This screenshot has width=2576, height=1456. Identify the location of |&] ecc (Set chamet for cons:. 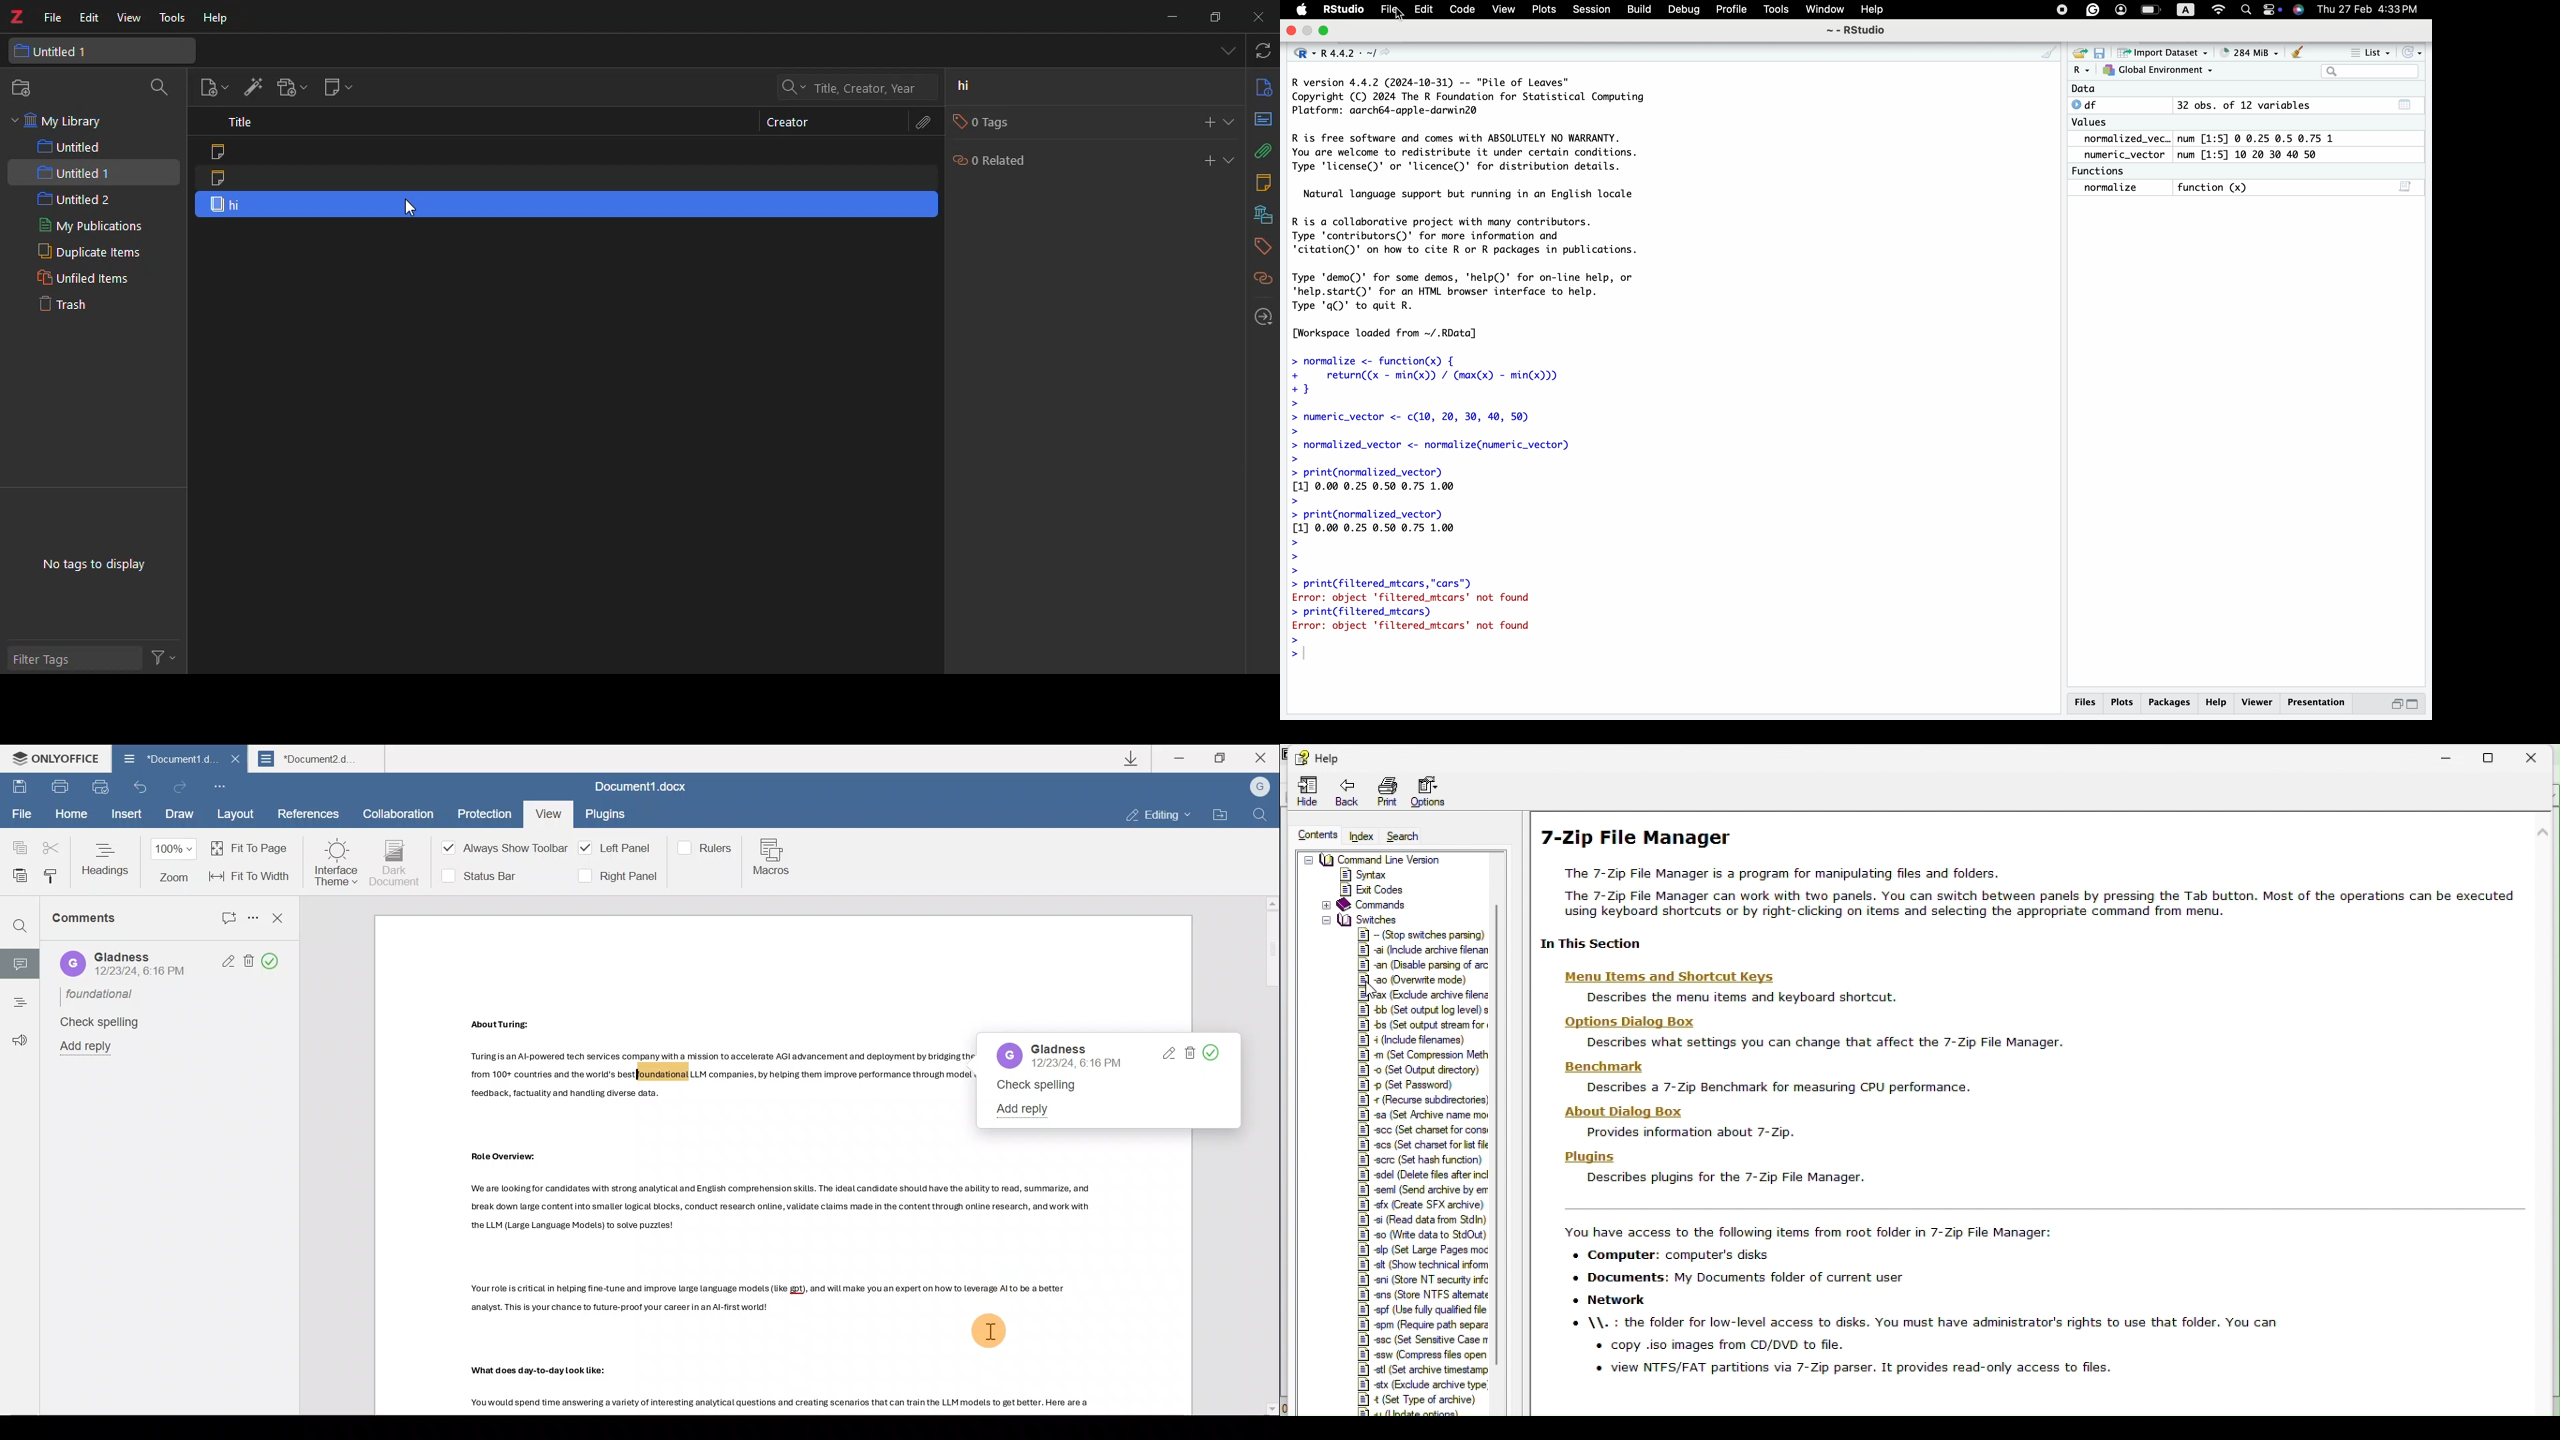
(1423, 1130).